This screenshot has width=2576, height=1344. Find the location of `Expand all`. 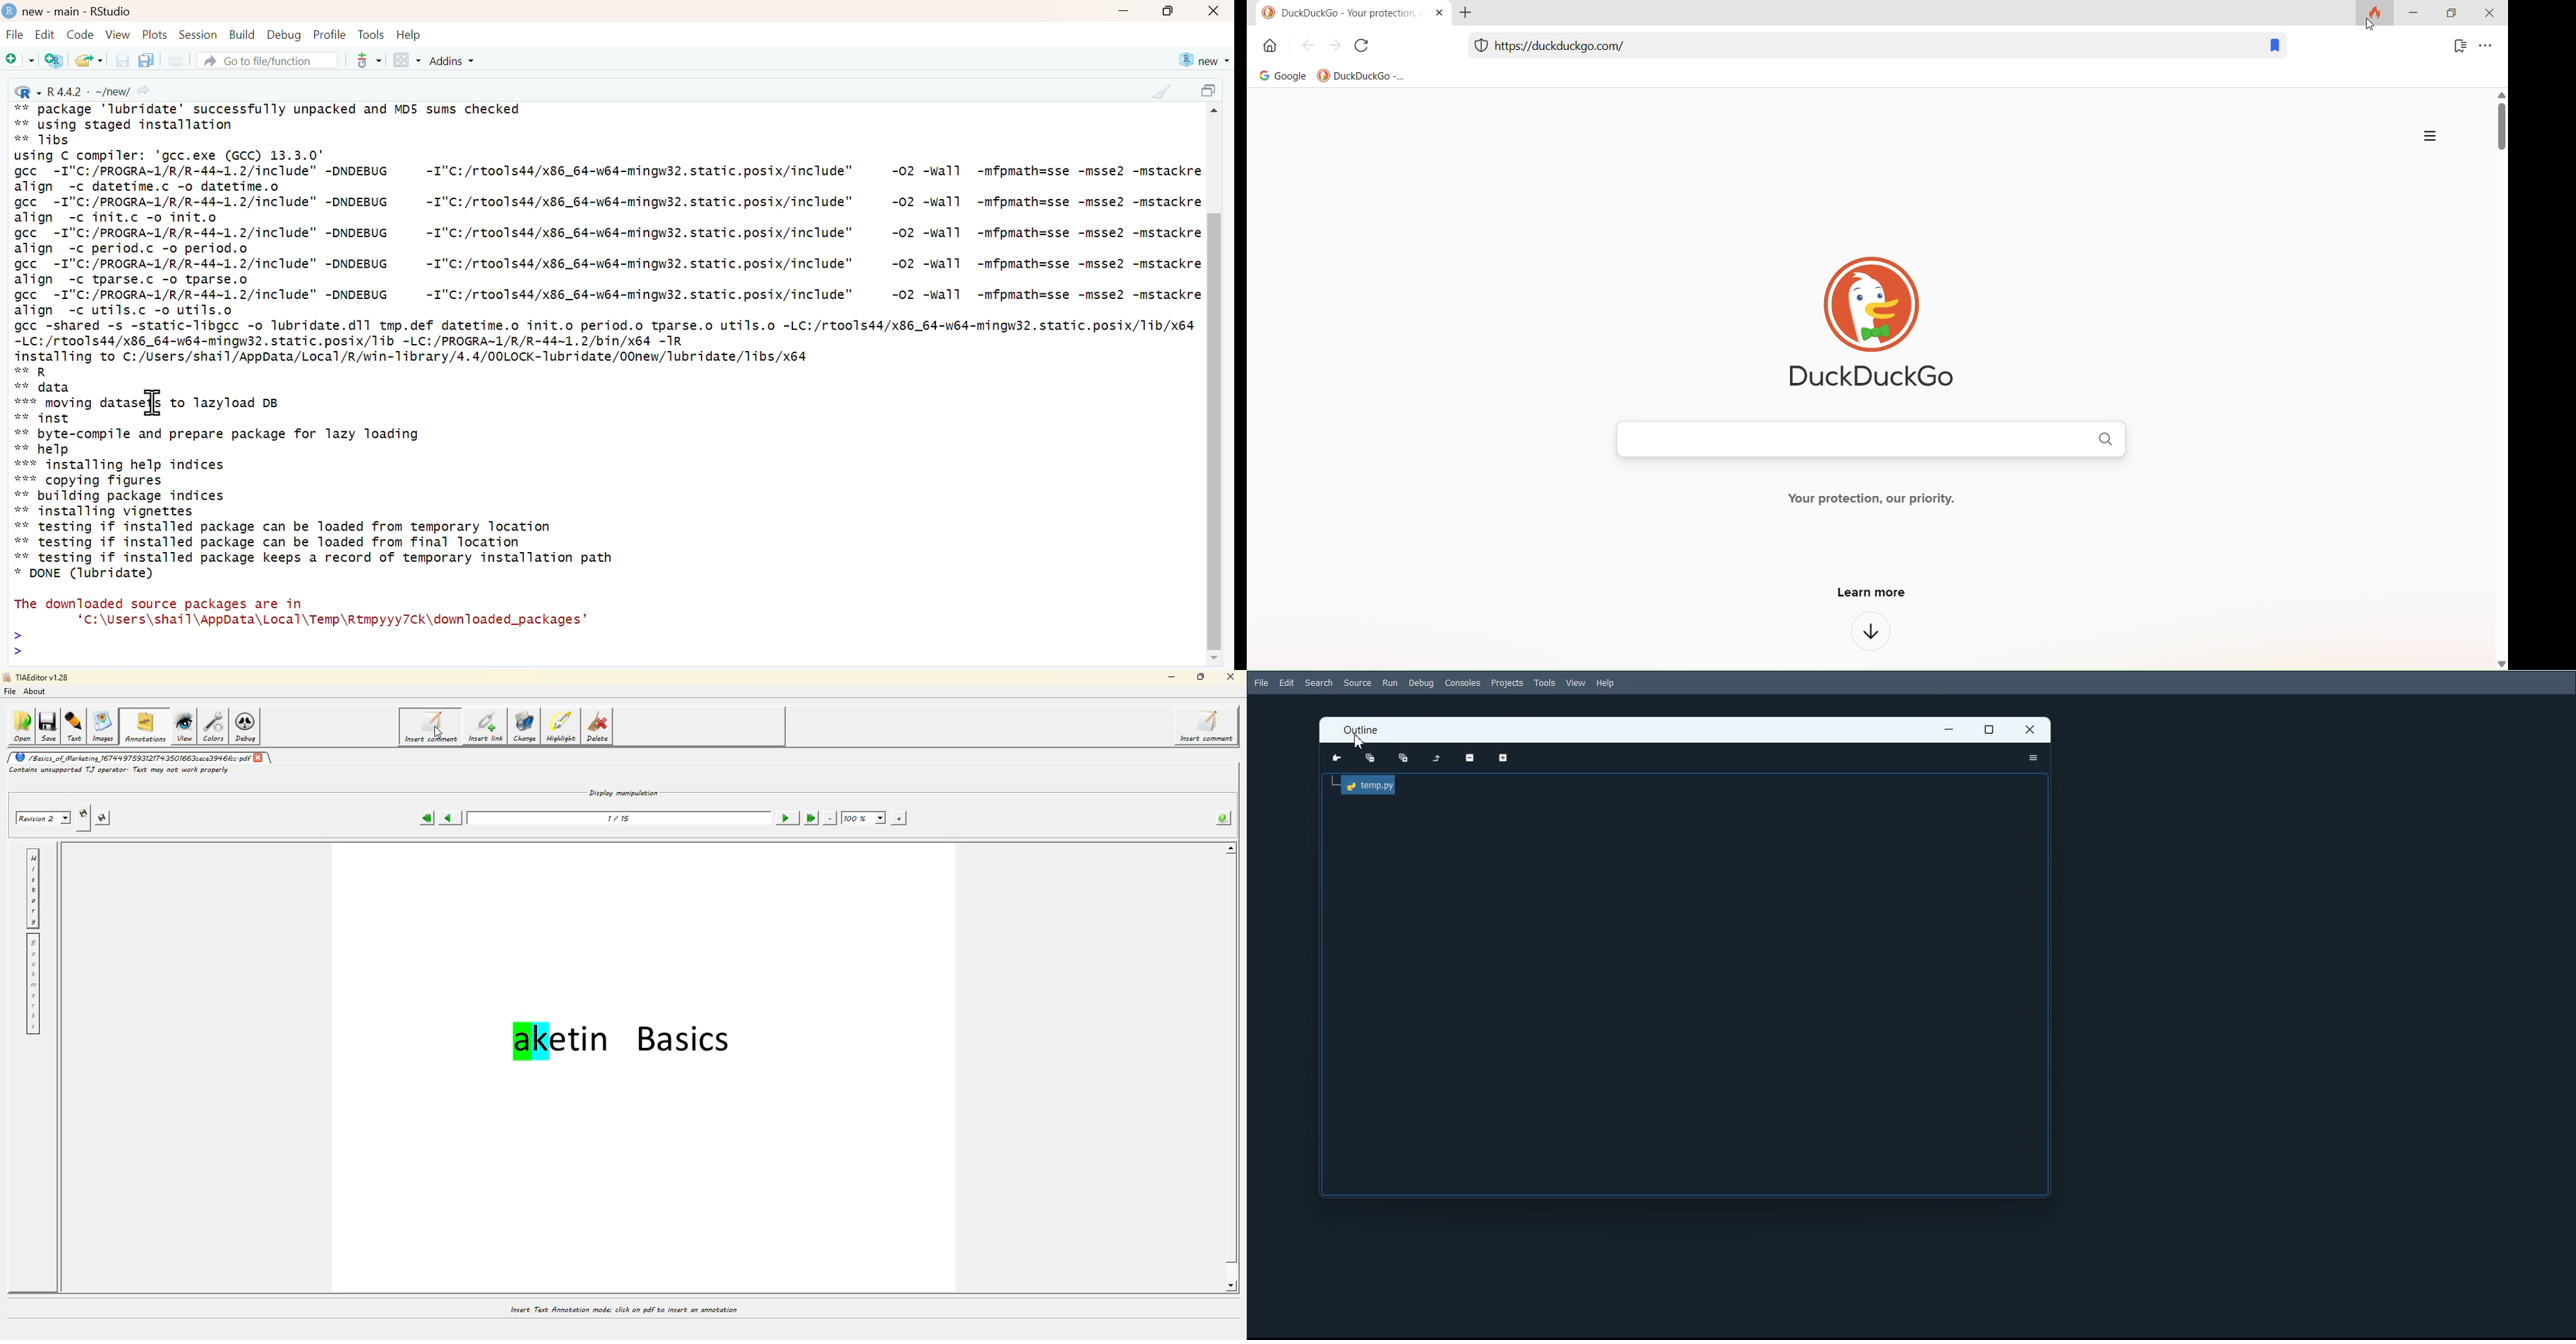

Expand all is located at coordinates (1402, 759).